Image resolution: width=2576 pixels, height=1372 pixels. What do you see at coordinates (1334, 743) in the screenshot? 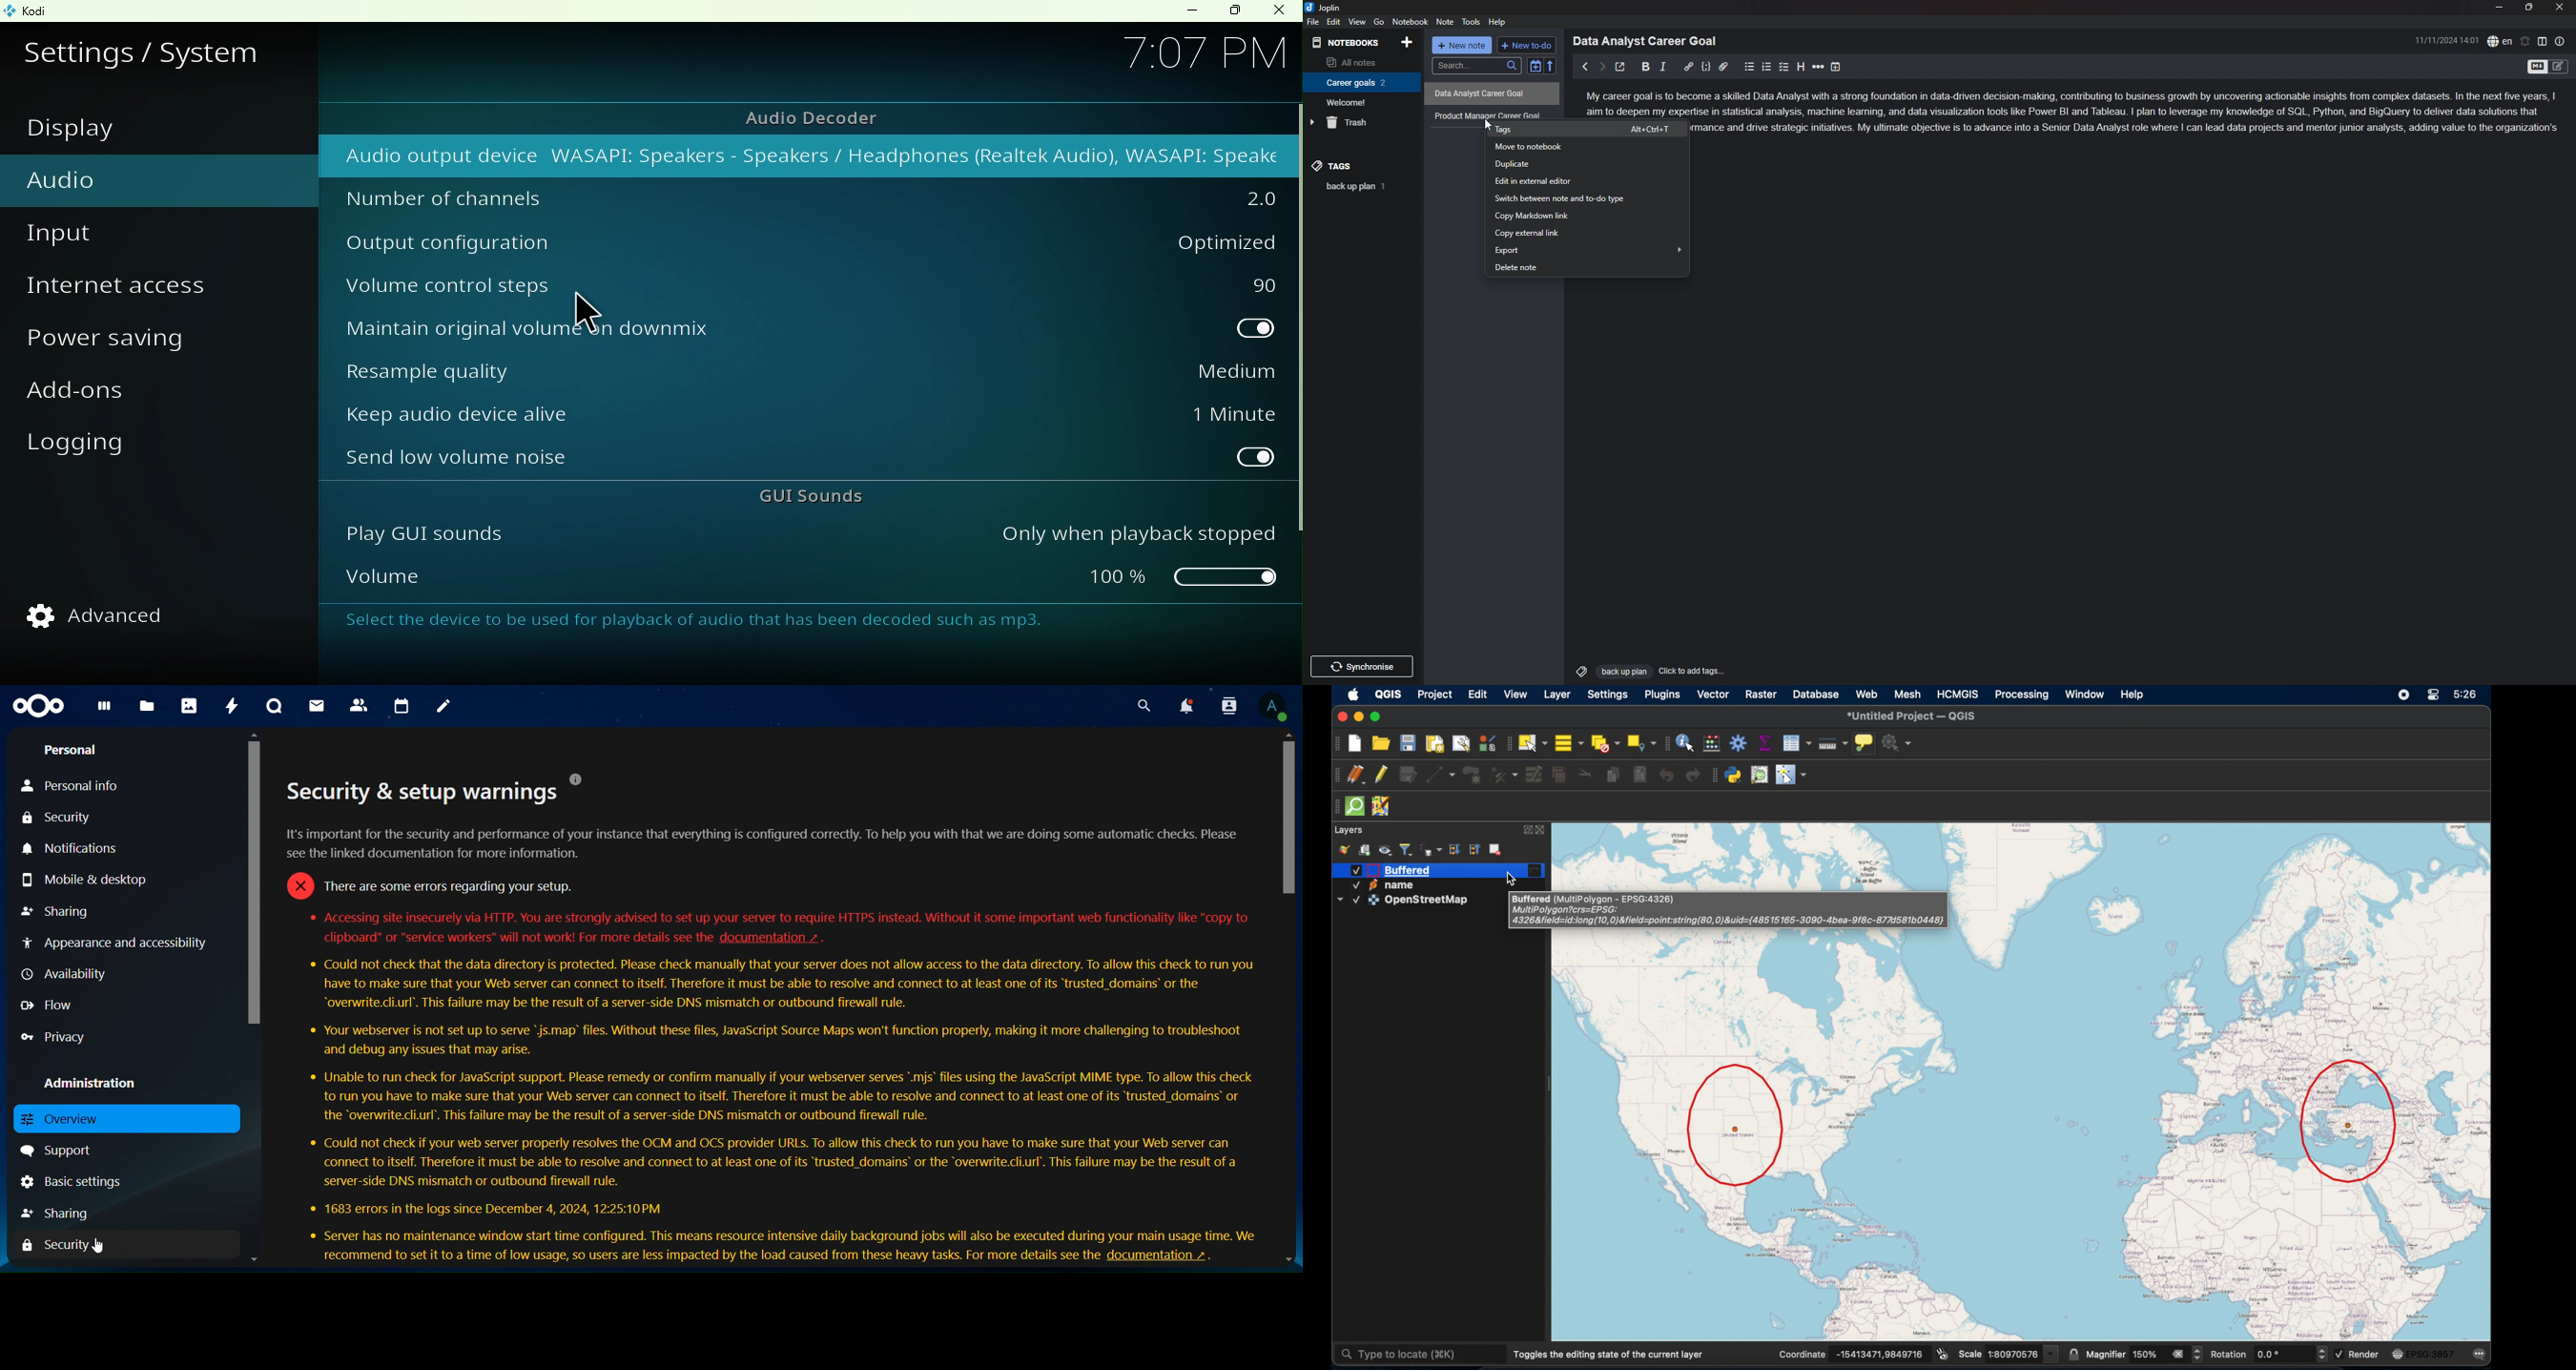
I see `project toolbar` at bounding box center [1334, 743].